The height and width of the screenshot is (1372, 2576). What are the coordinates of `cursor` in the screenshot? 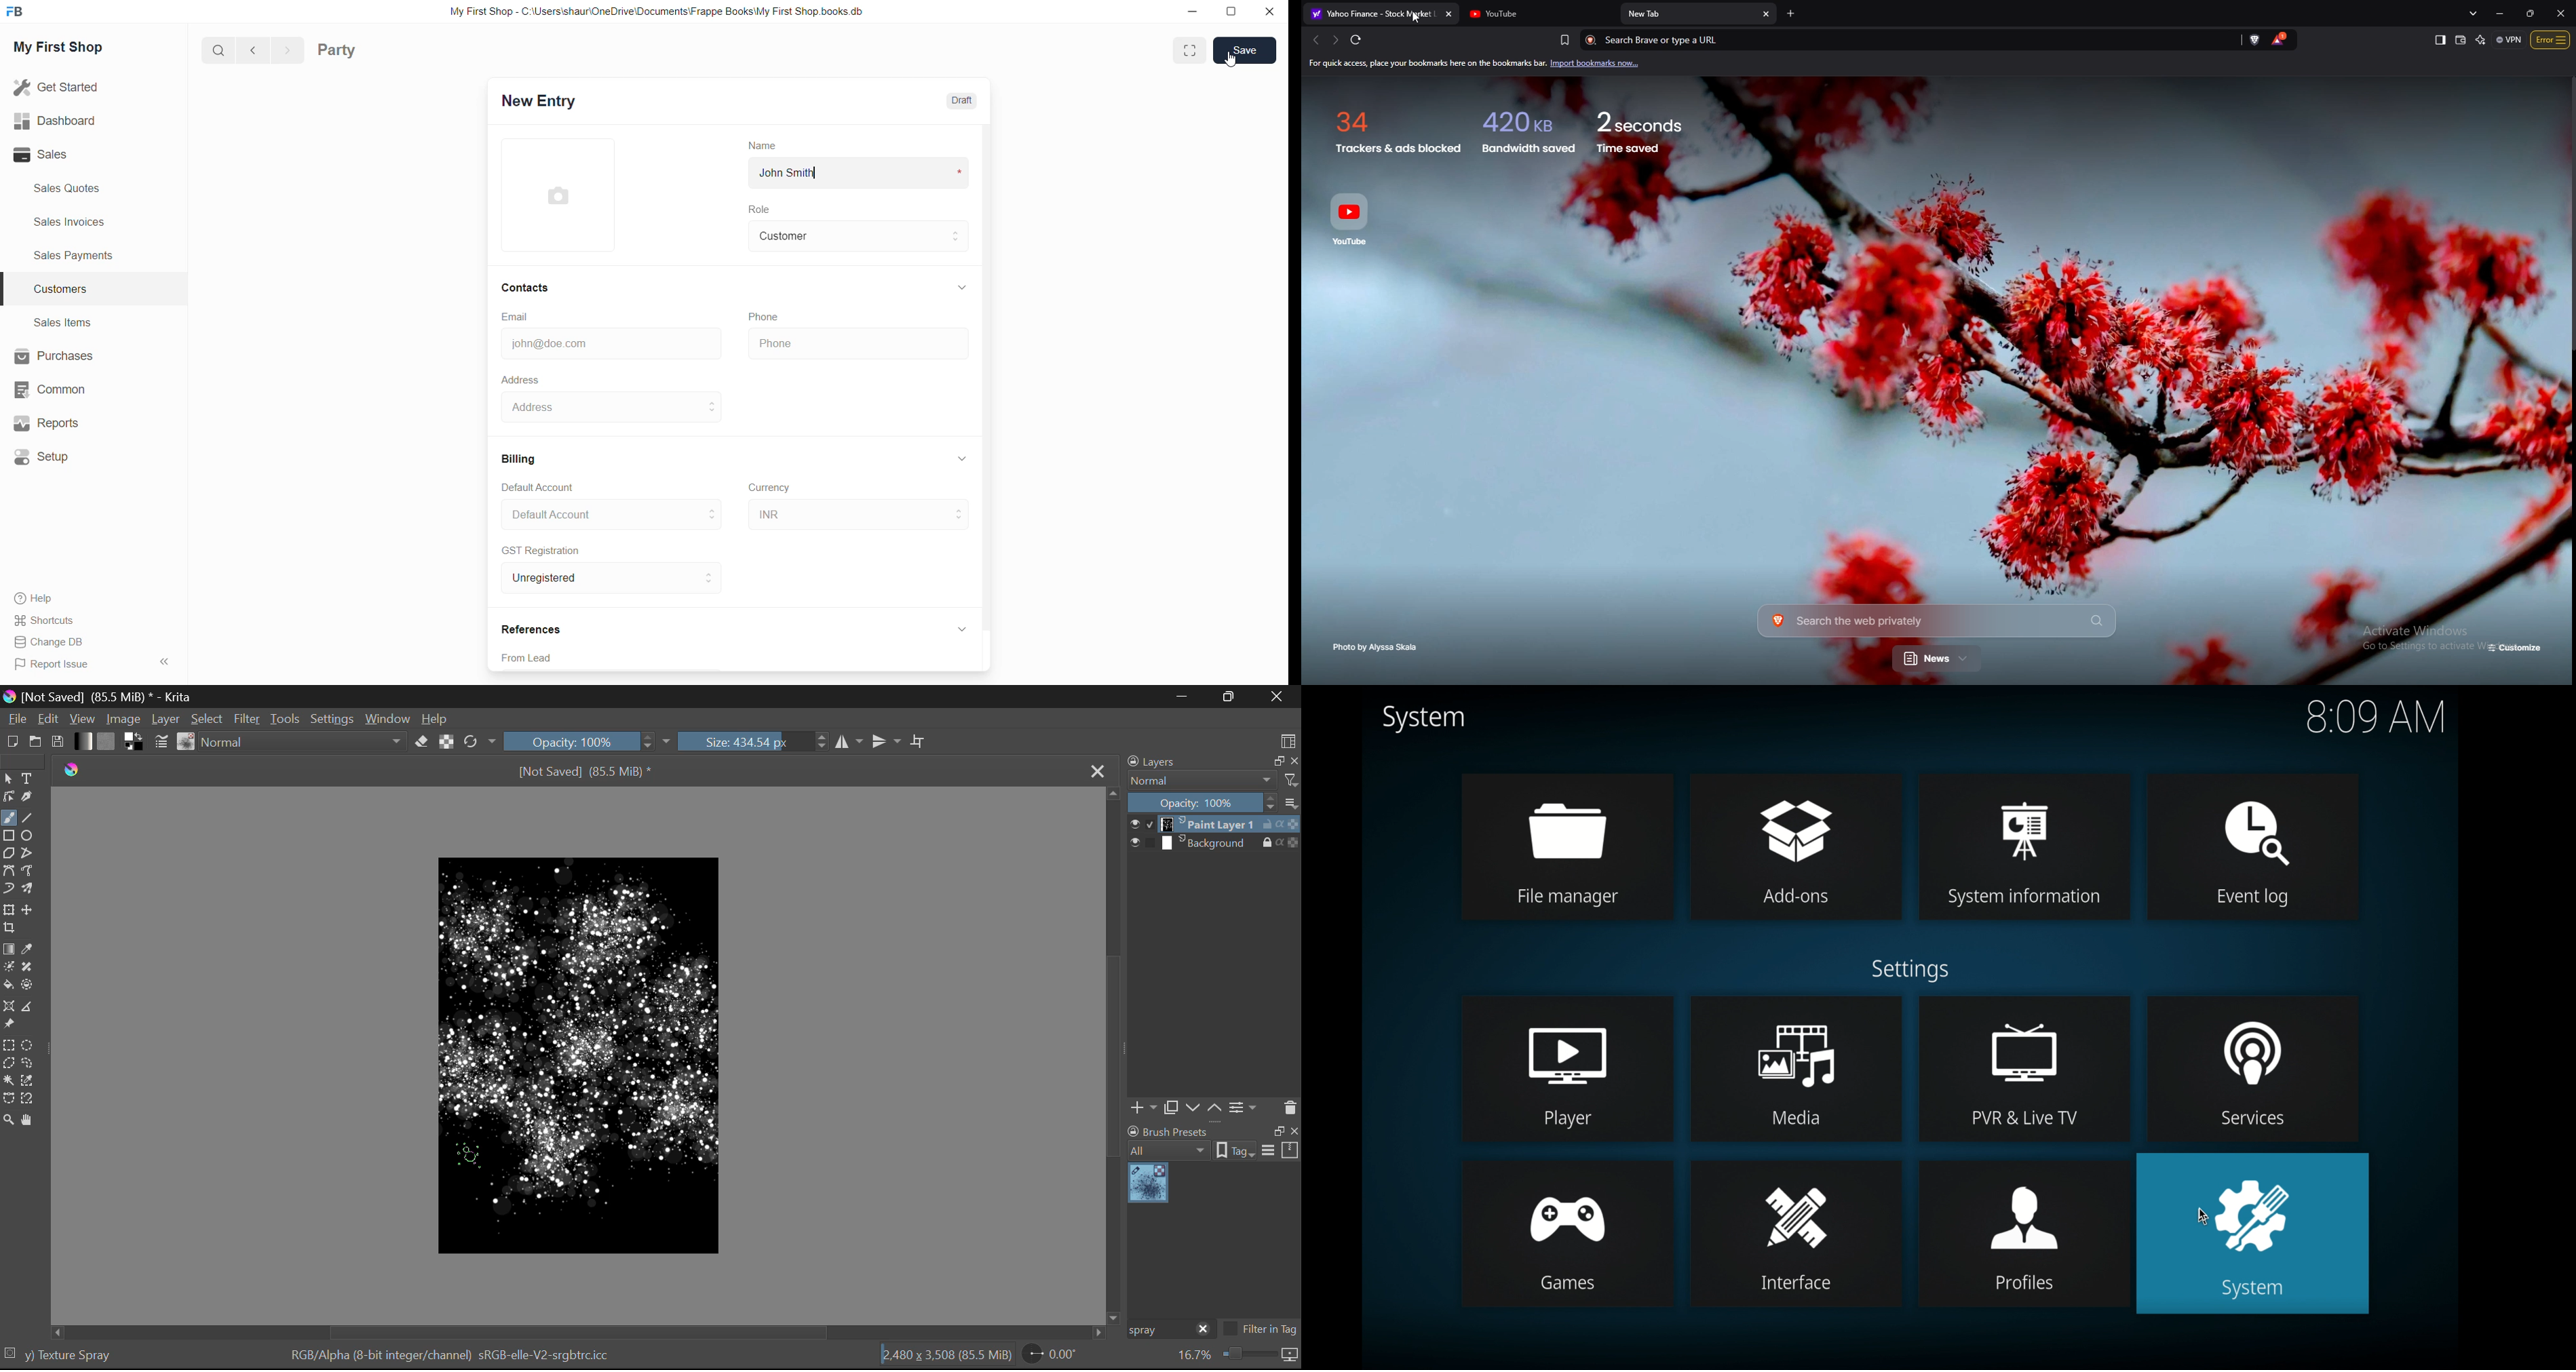 It's located at (2203, 1215).